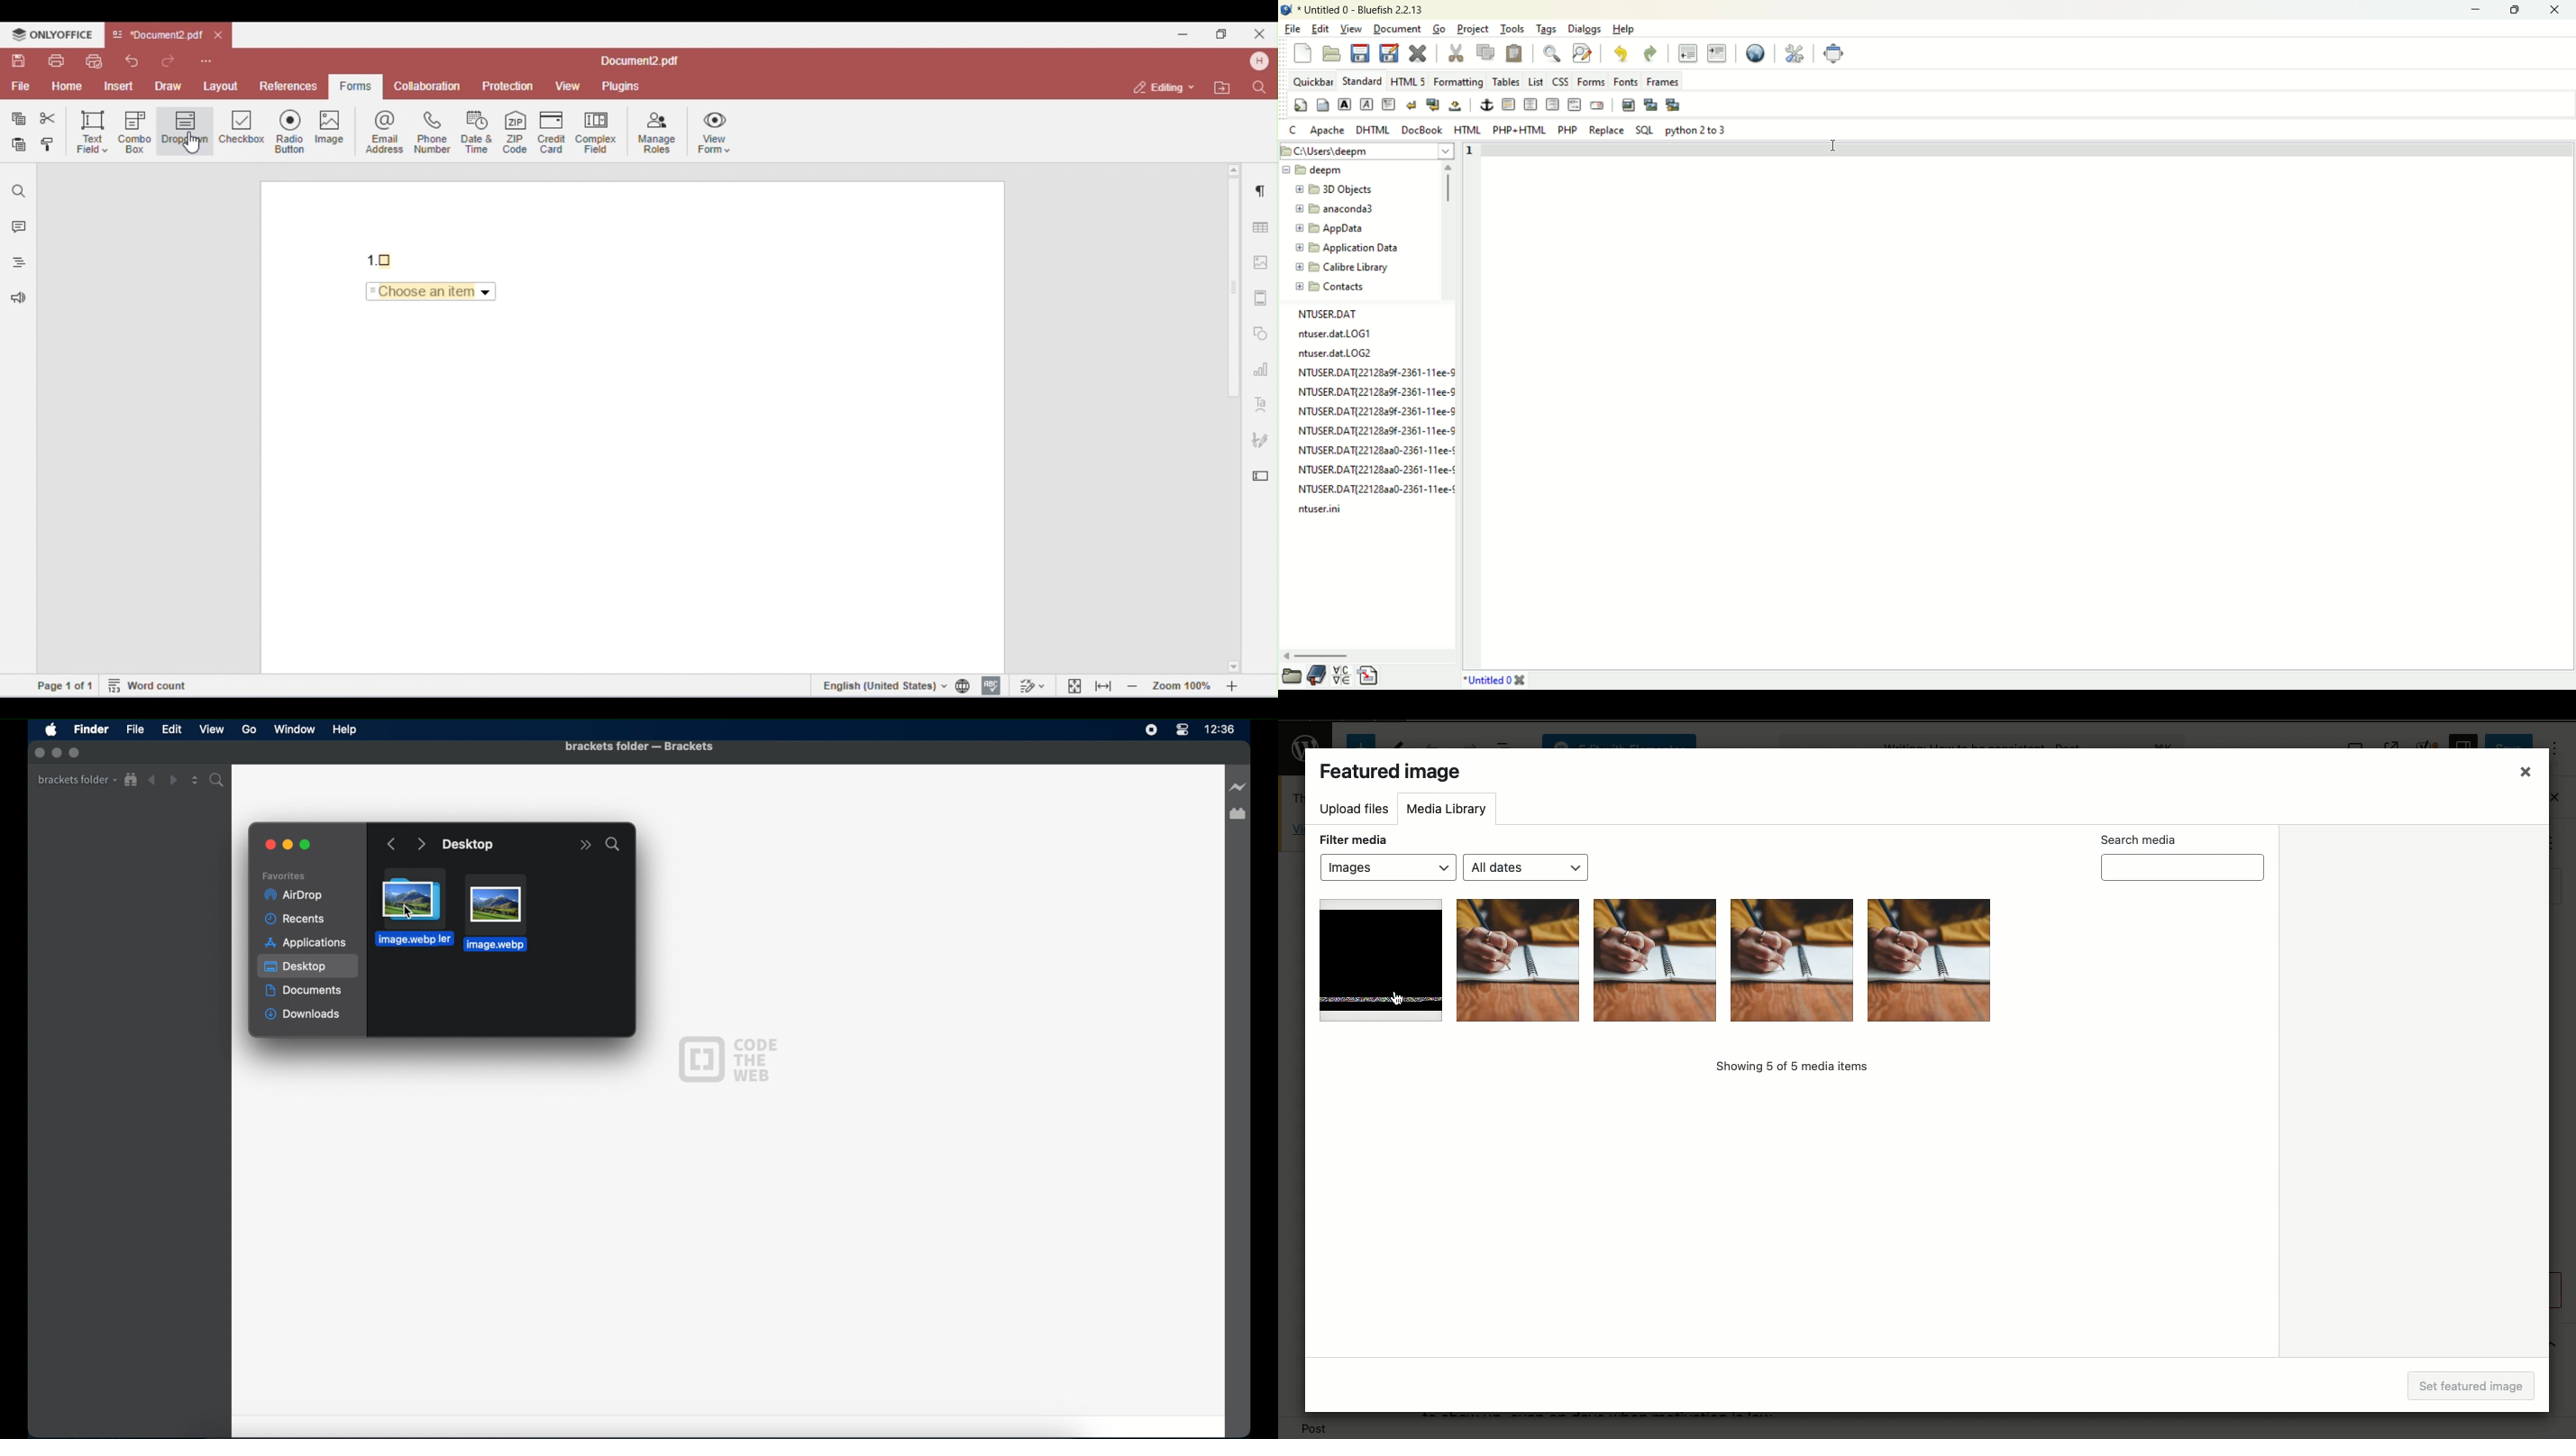  What do you see at coordinates (392, 845) in the screenshot?
I see `go backward` at bounding box center [392, 845].